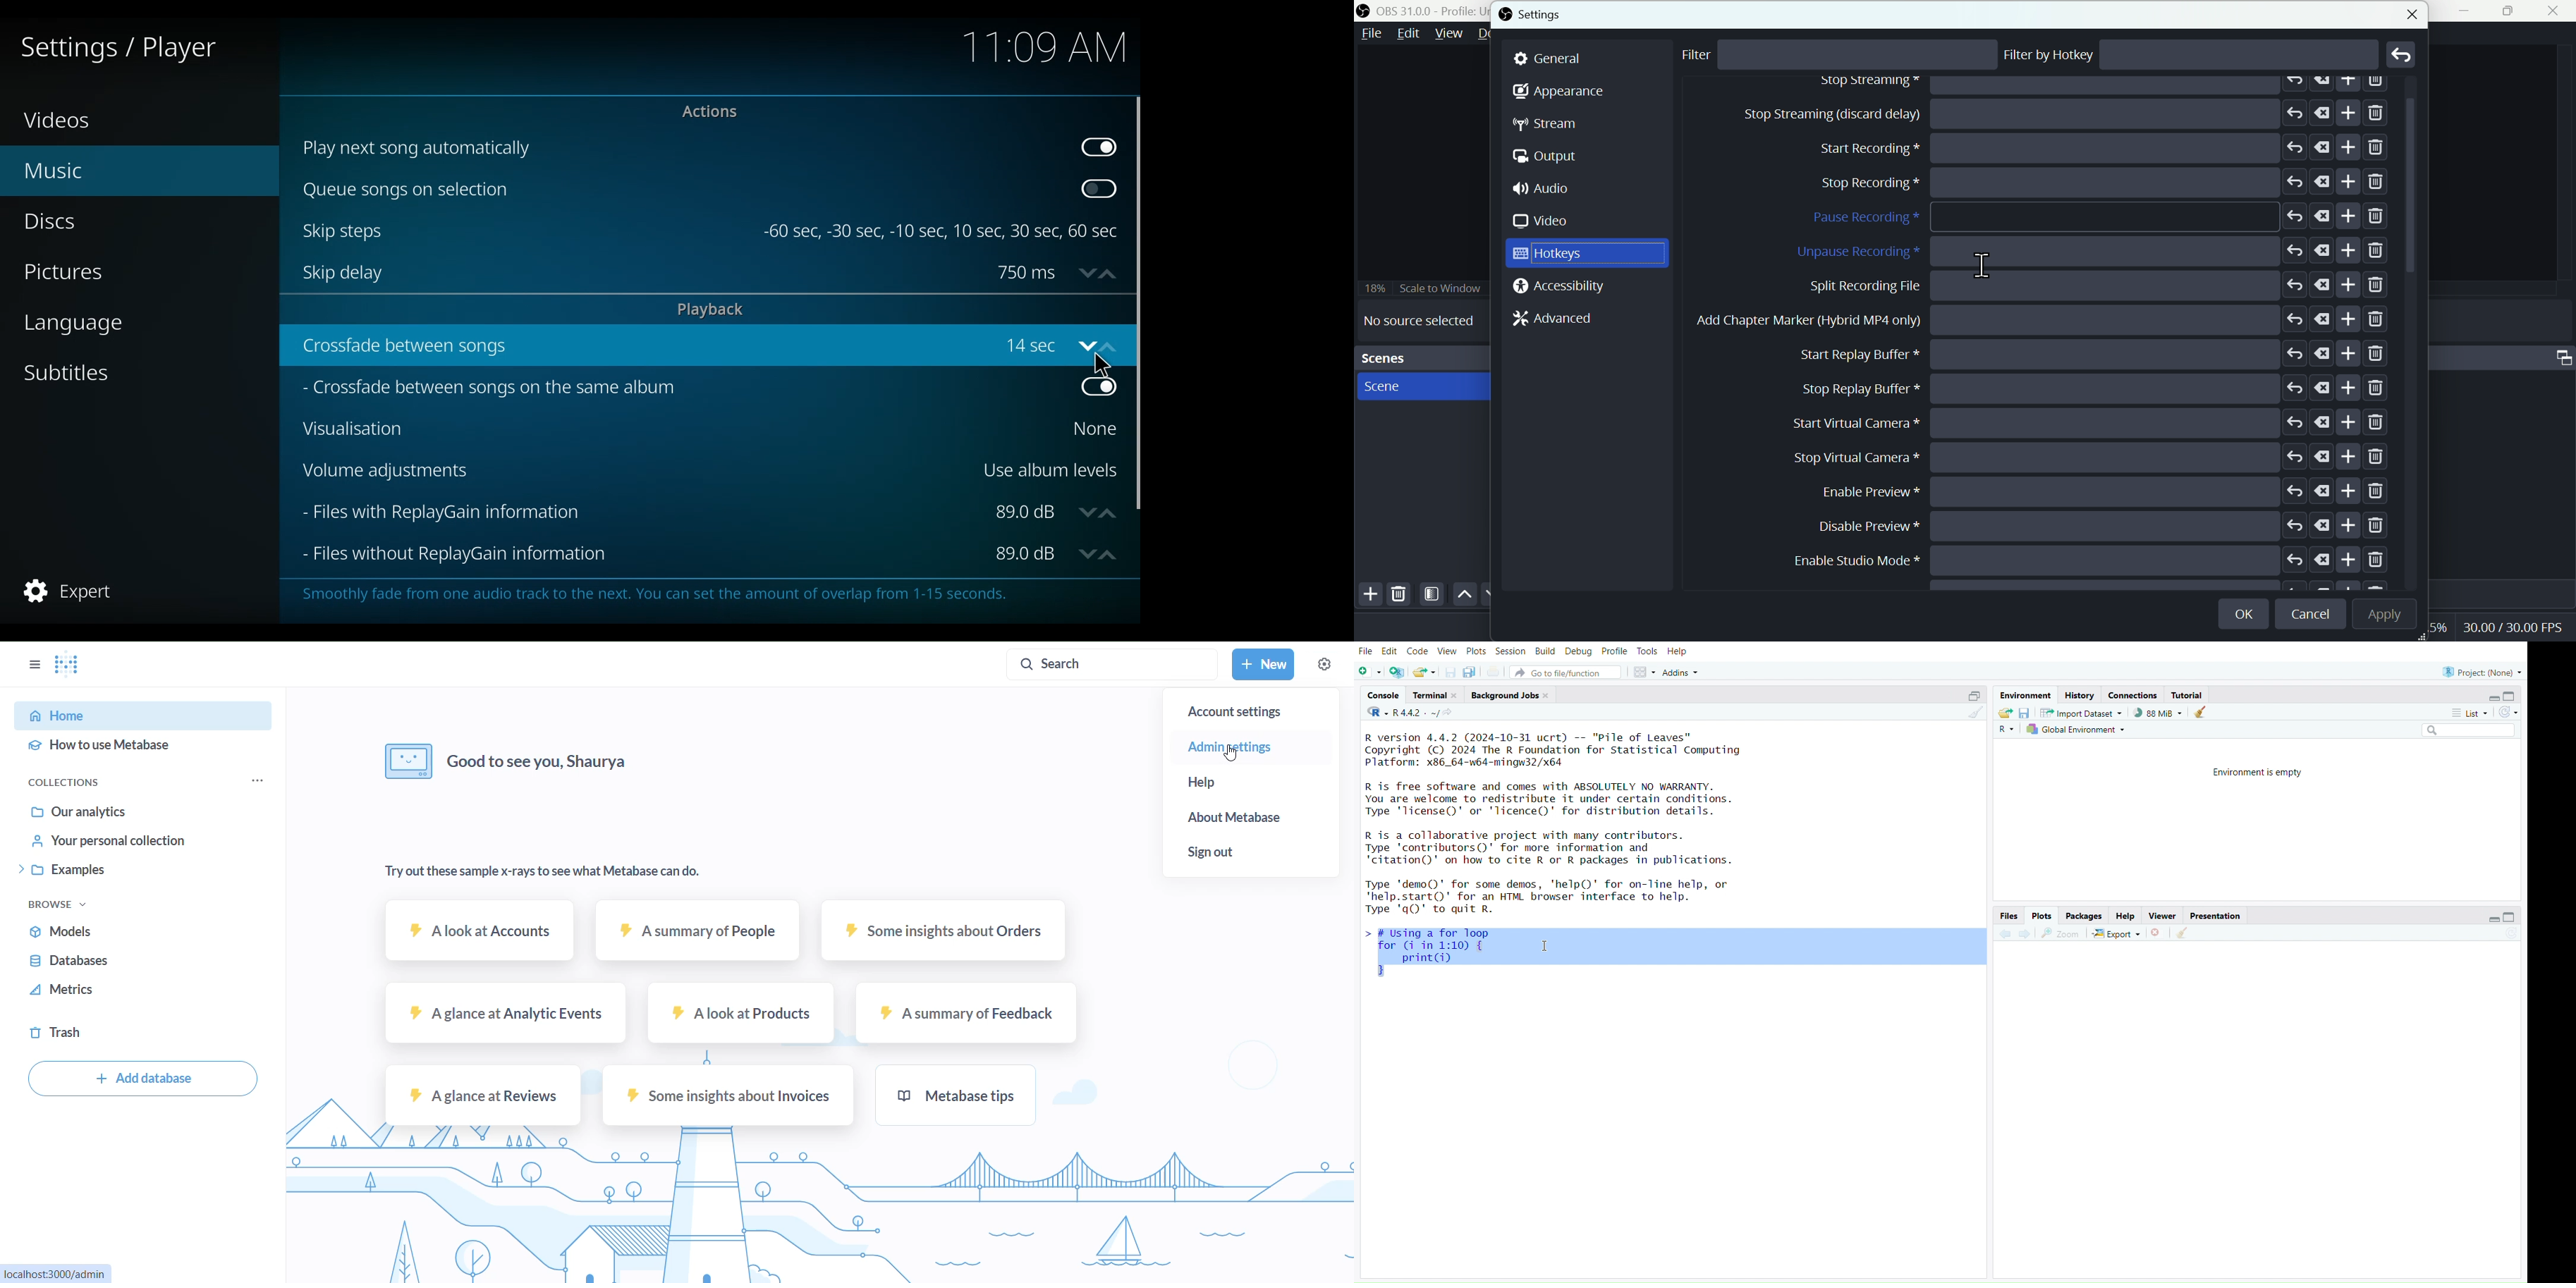  Describe the element at coordinates (67, 271) in the screenshot. I see `Pictures` at that location.